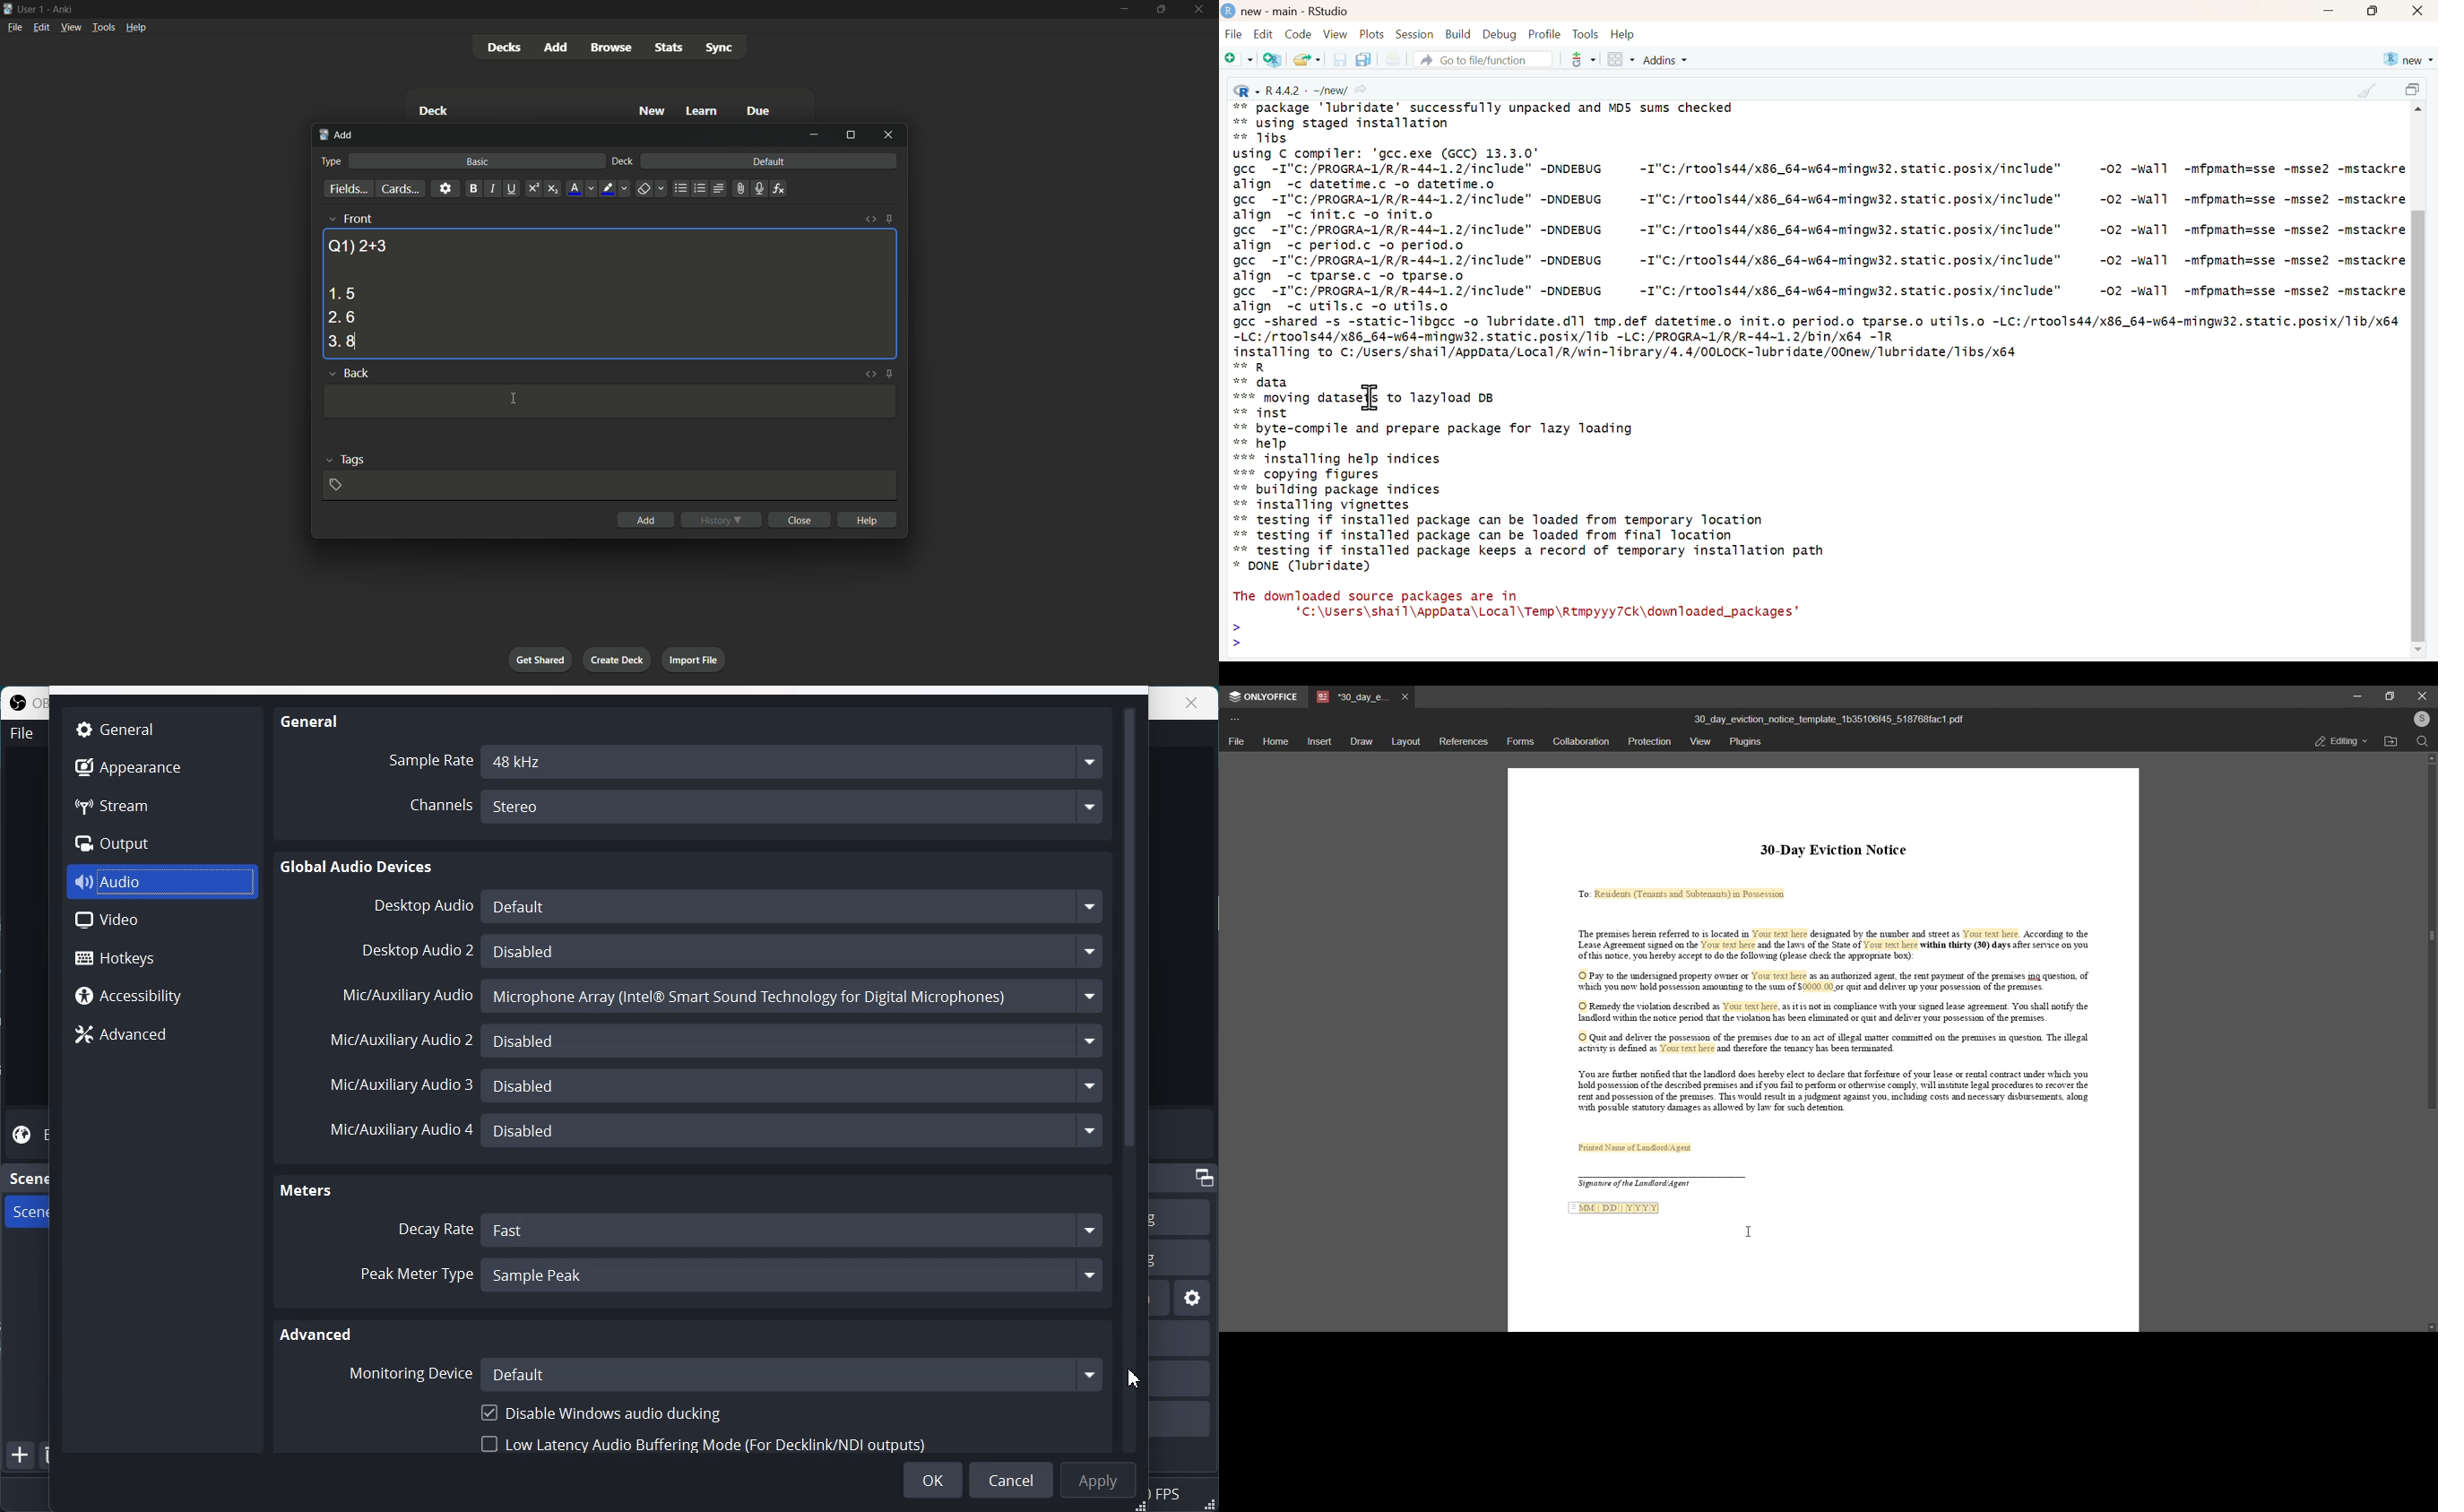 The width and height of the screenshot is (2464, 1512). I want to click on File, so click(1234, 36).